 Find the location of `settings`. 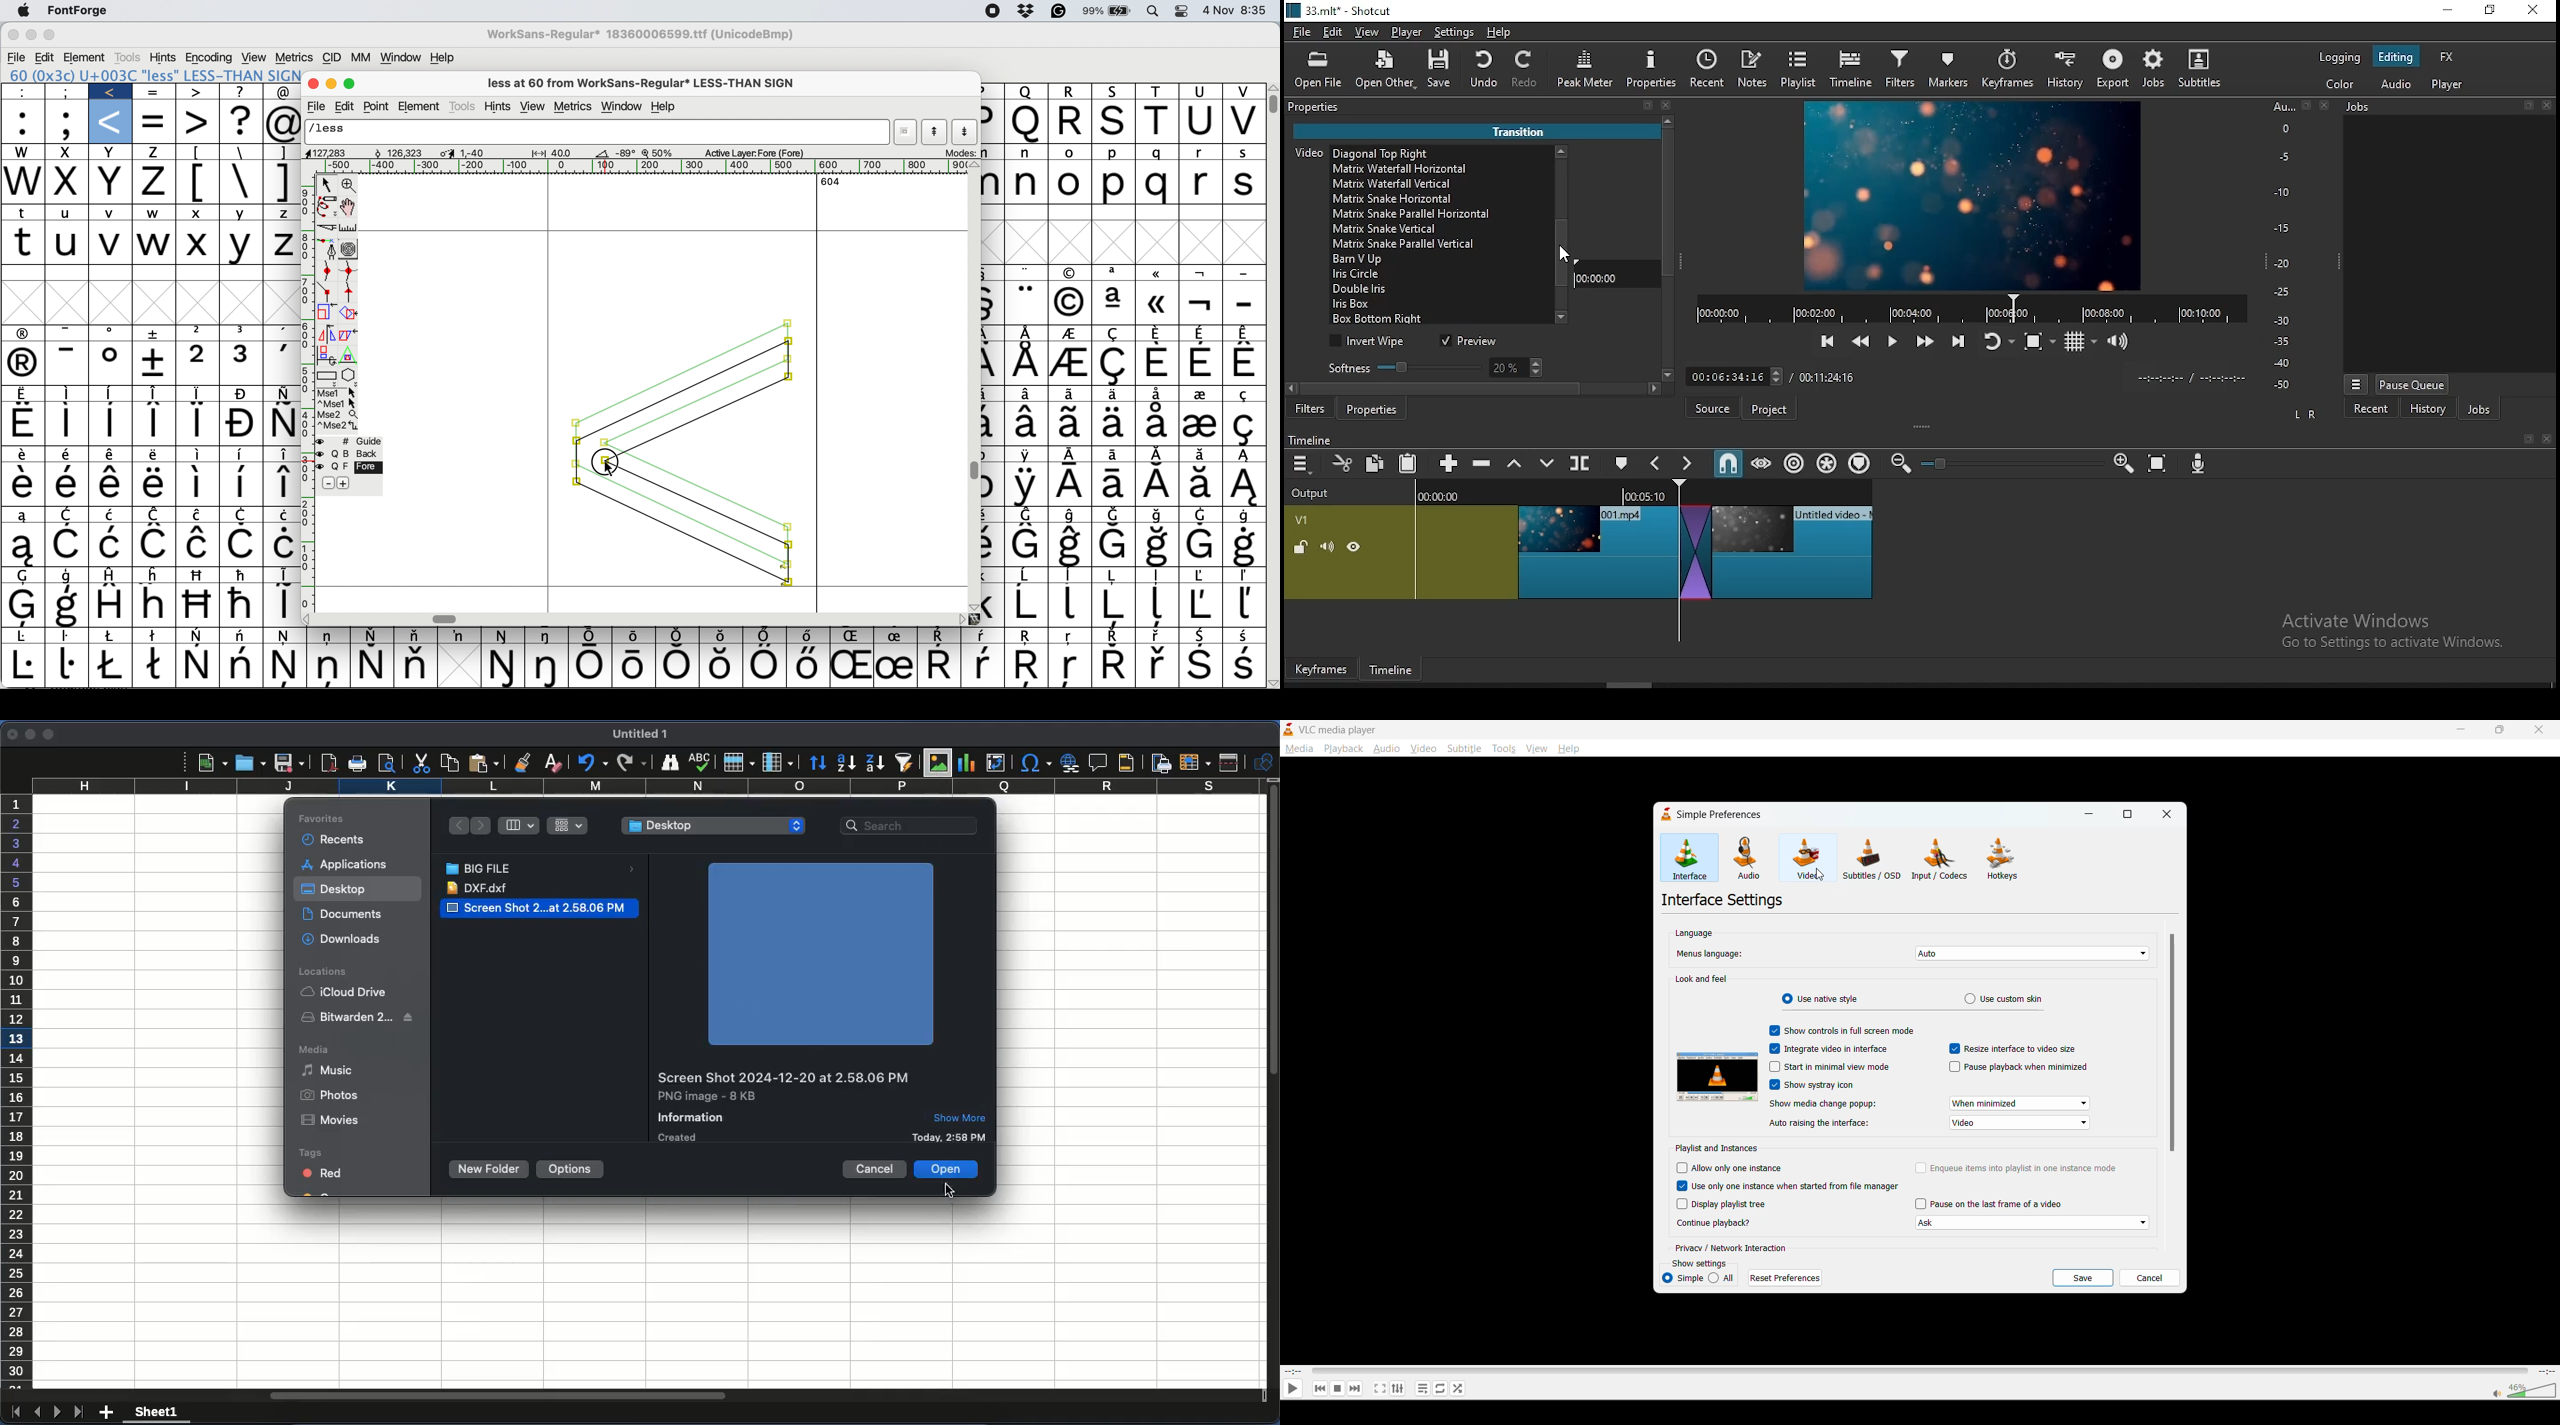

settings is located at coordinates (1455, 35).